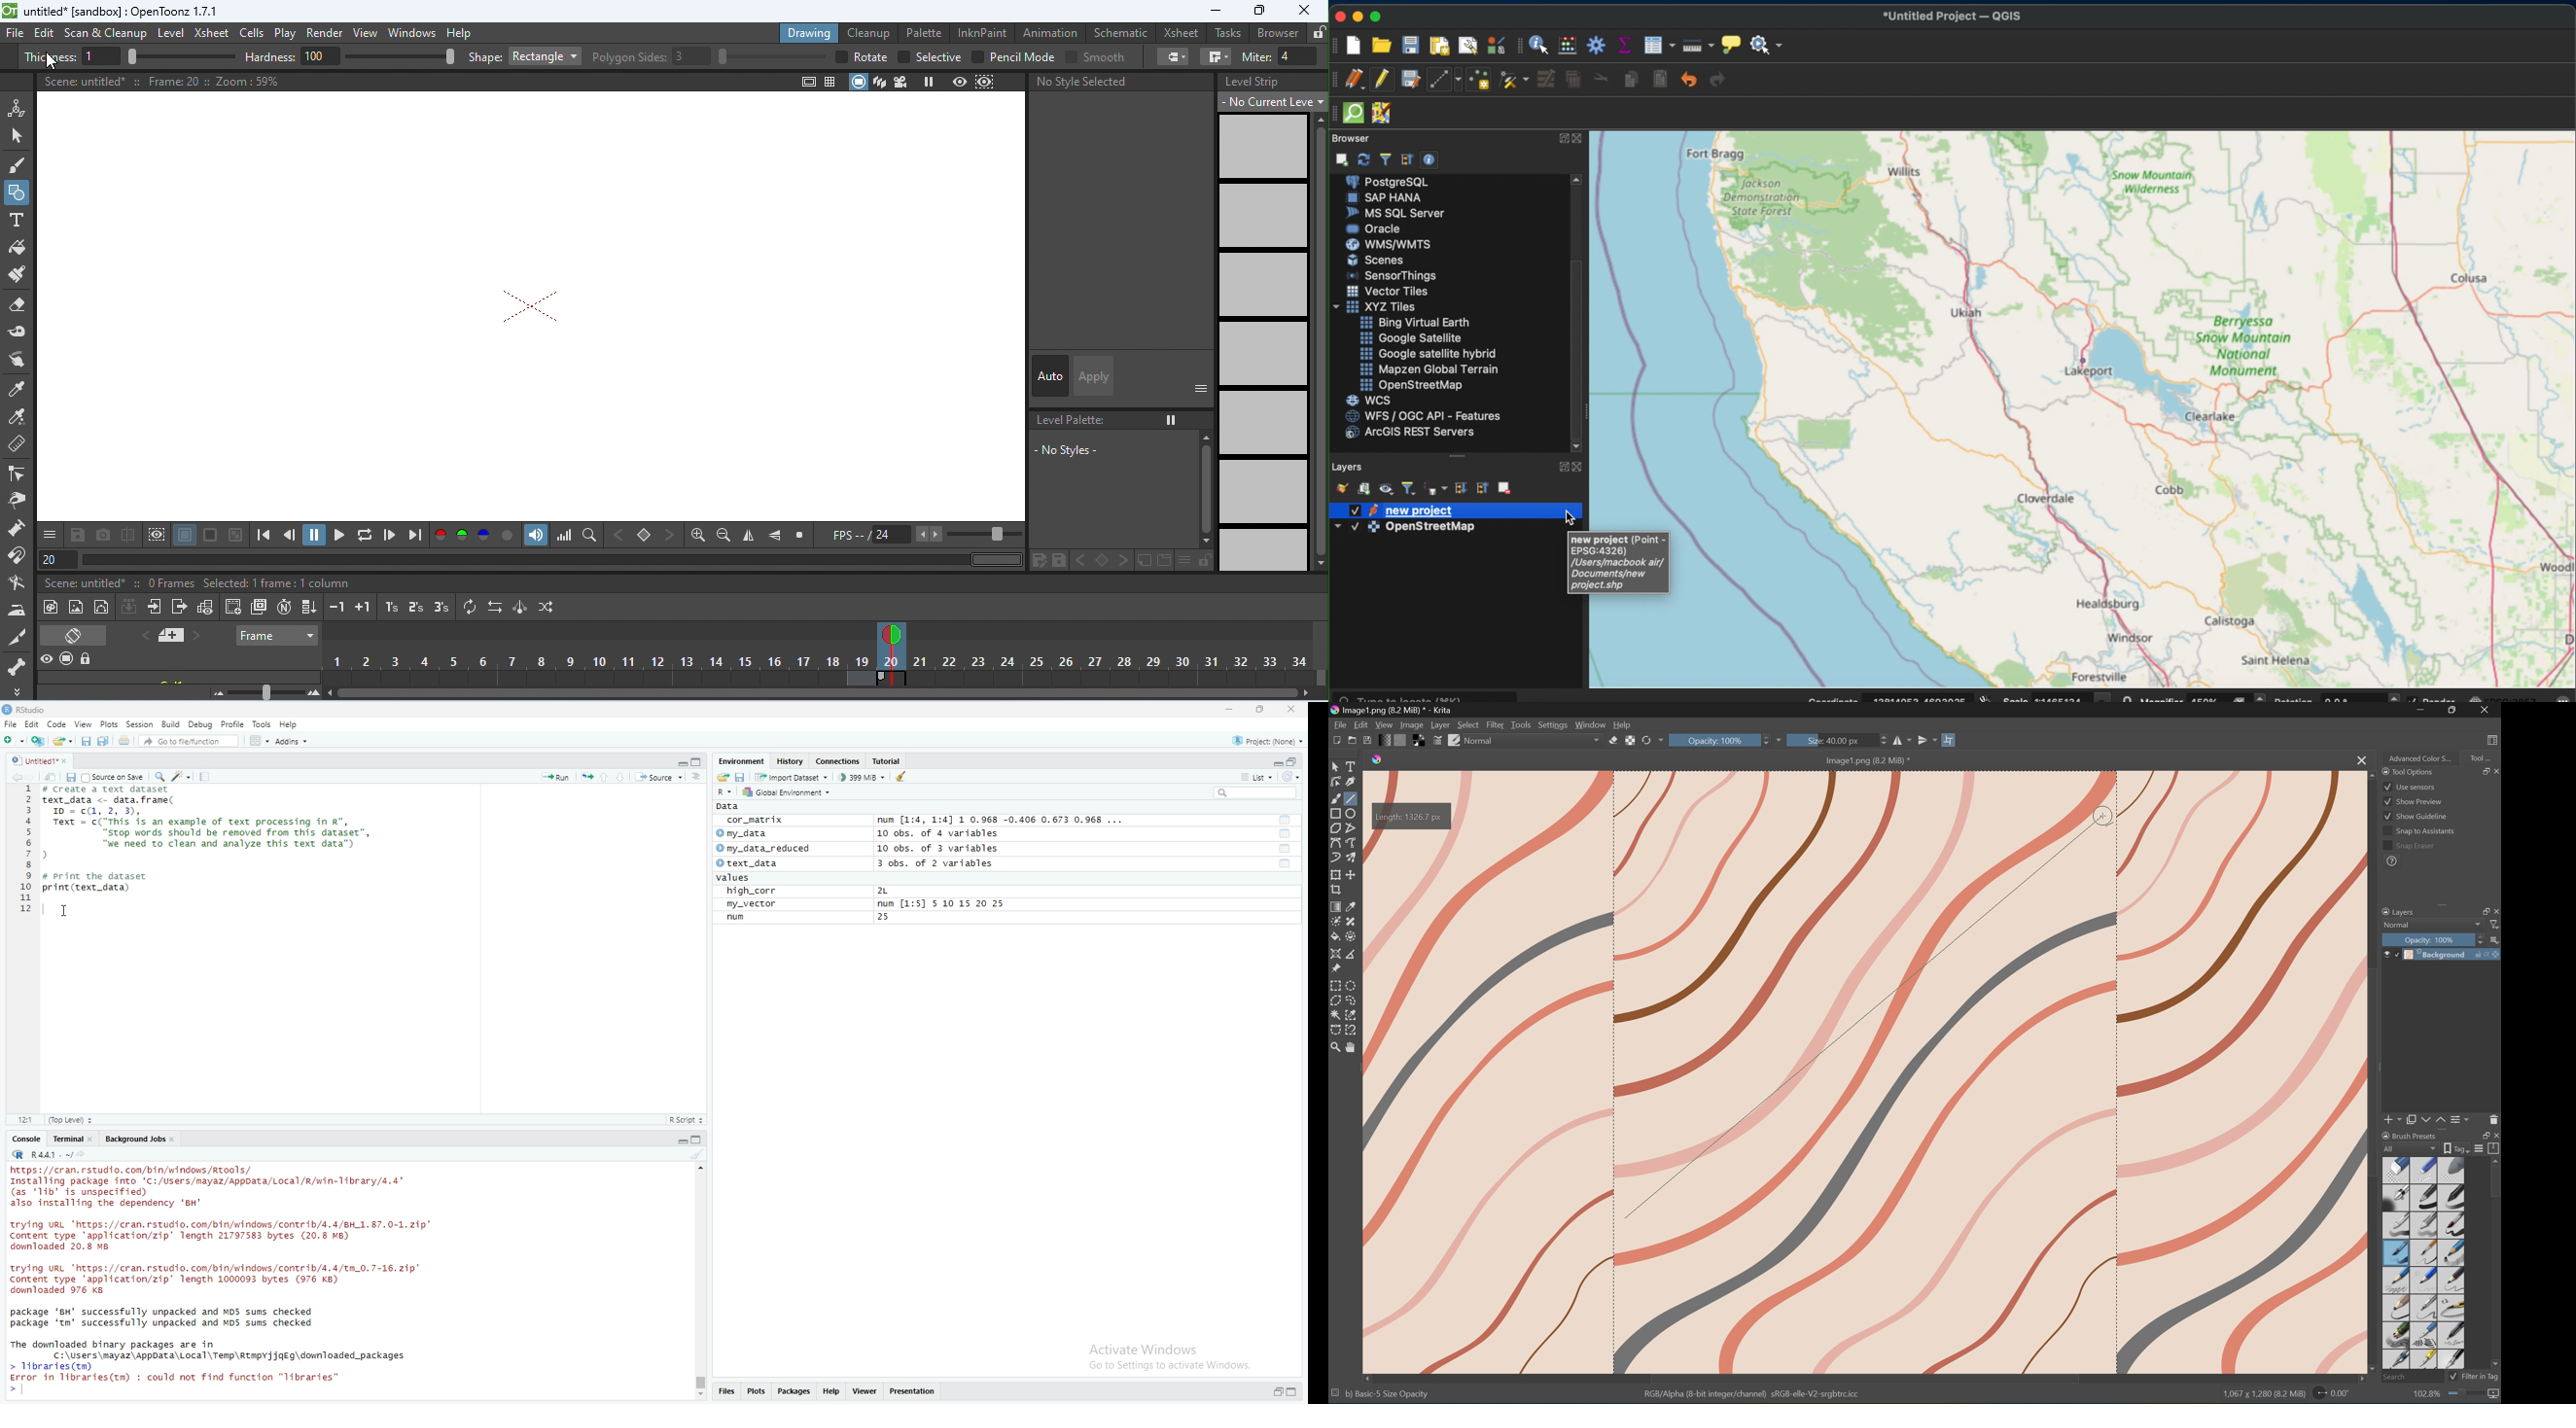 The height and width of the screenshot is (1428, 2576). I want to click on collapse, so click(1296, 1392).